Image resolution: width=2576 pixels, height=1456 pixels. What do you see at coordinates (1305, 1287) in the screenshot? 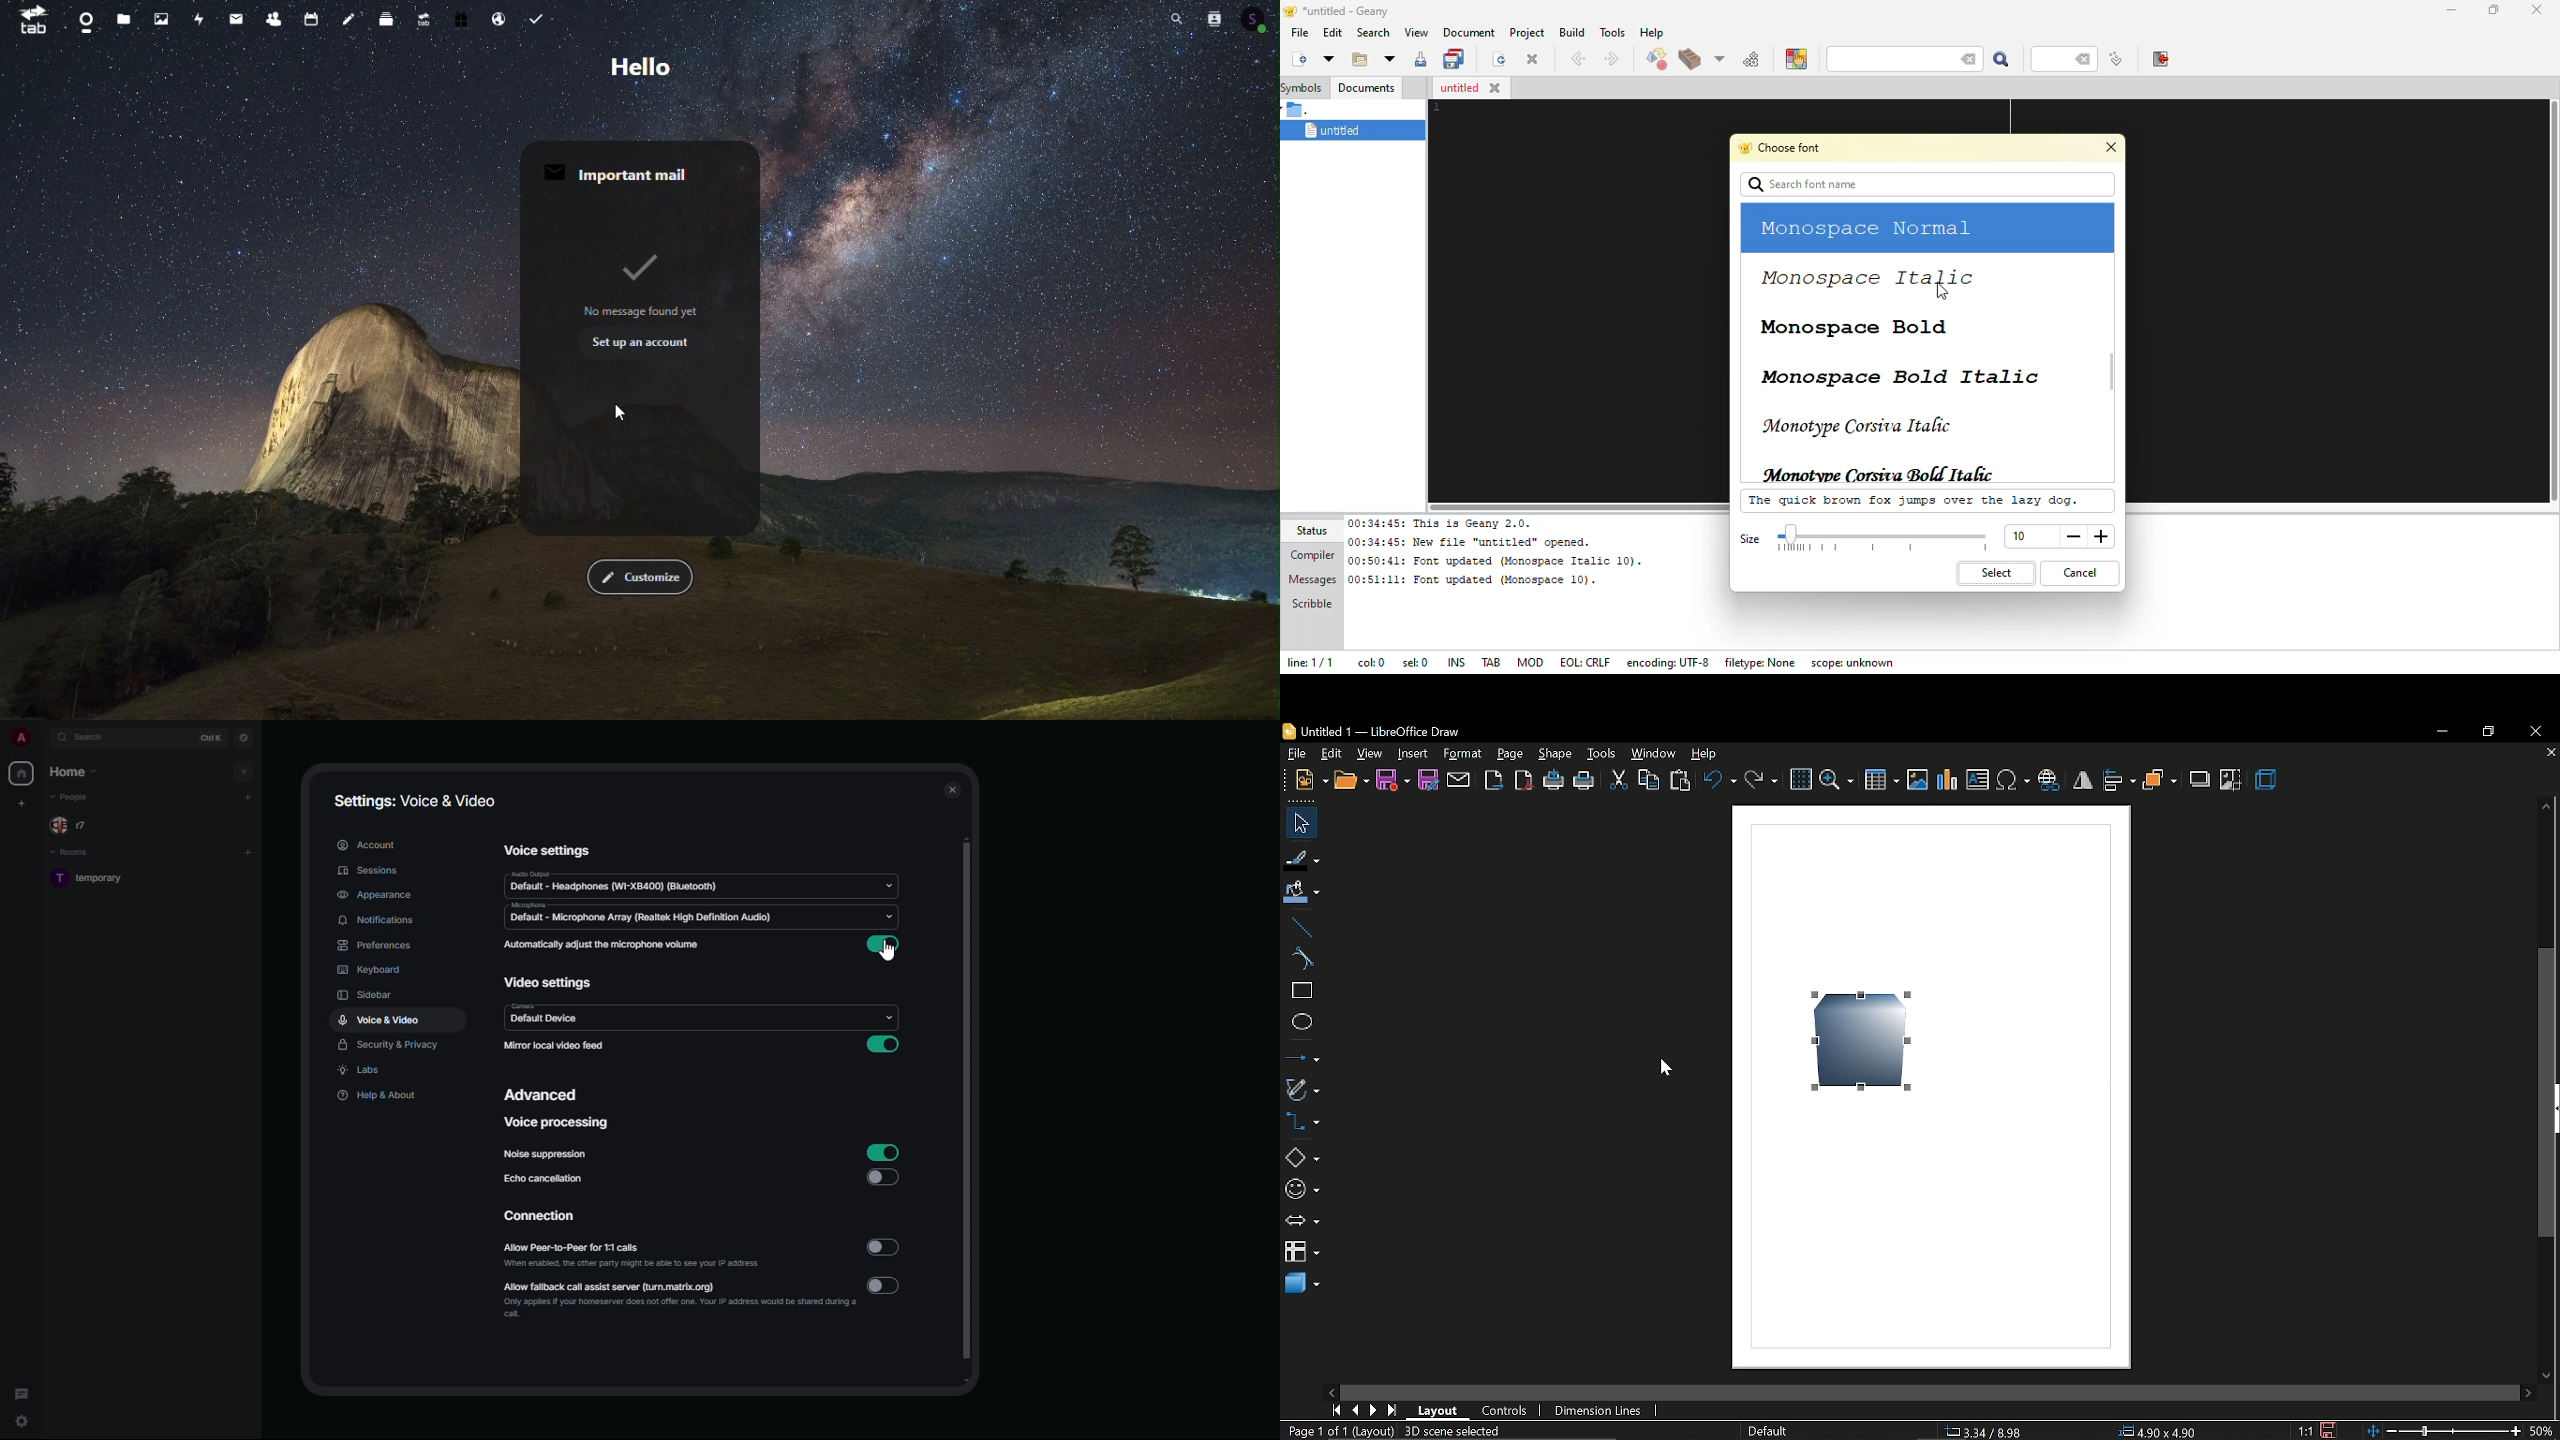
I see `3d shapes` at bounding box center [1305, 1287].